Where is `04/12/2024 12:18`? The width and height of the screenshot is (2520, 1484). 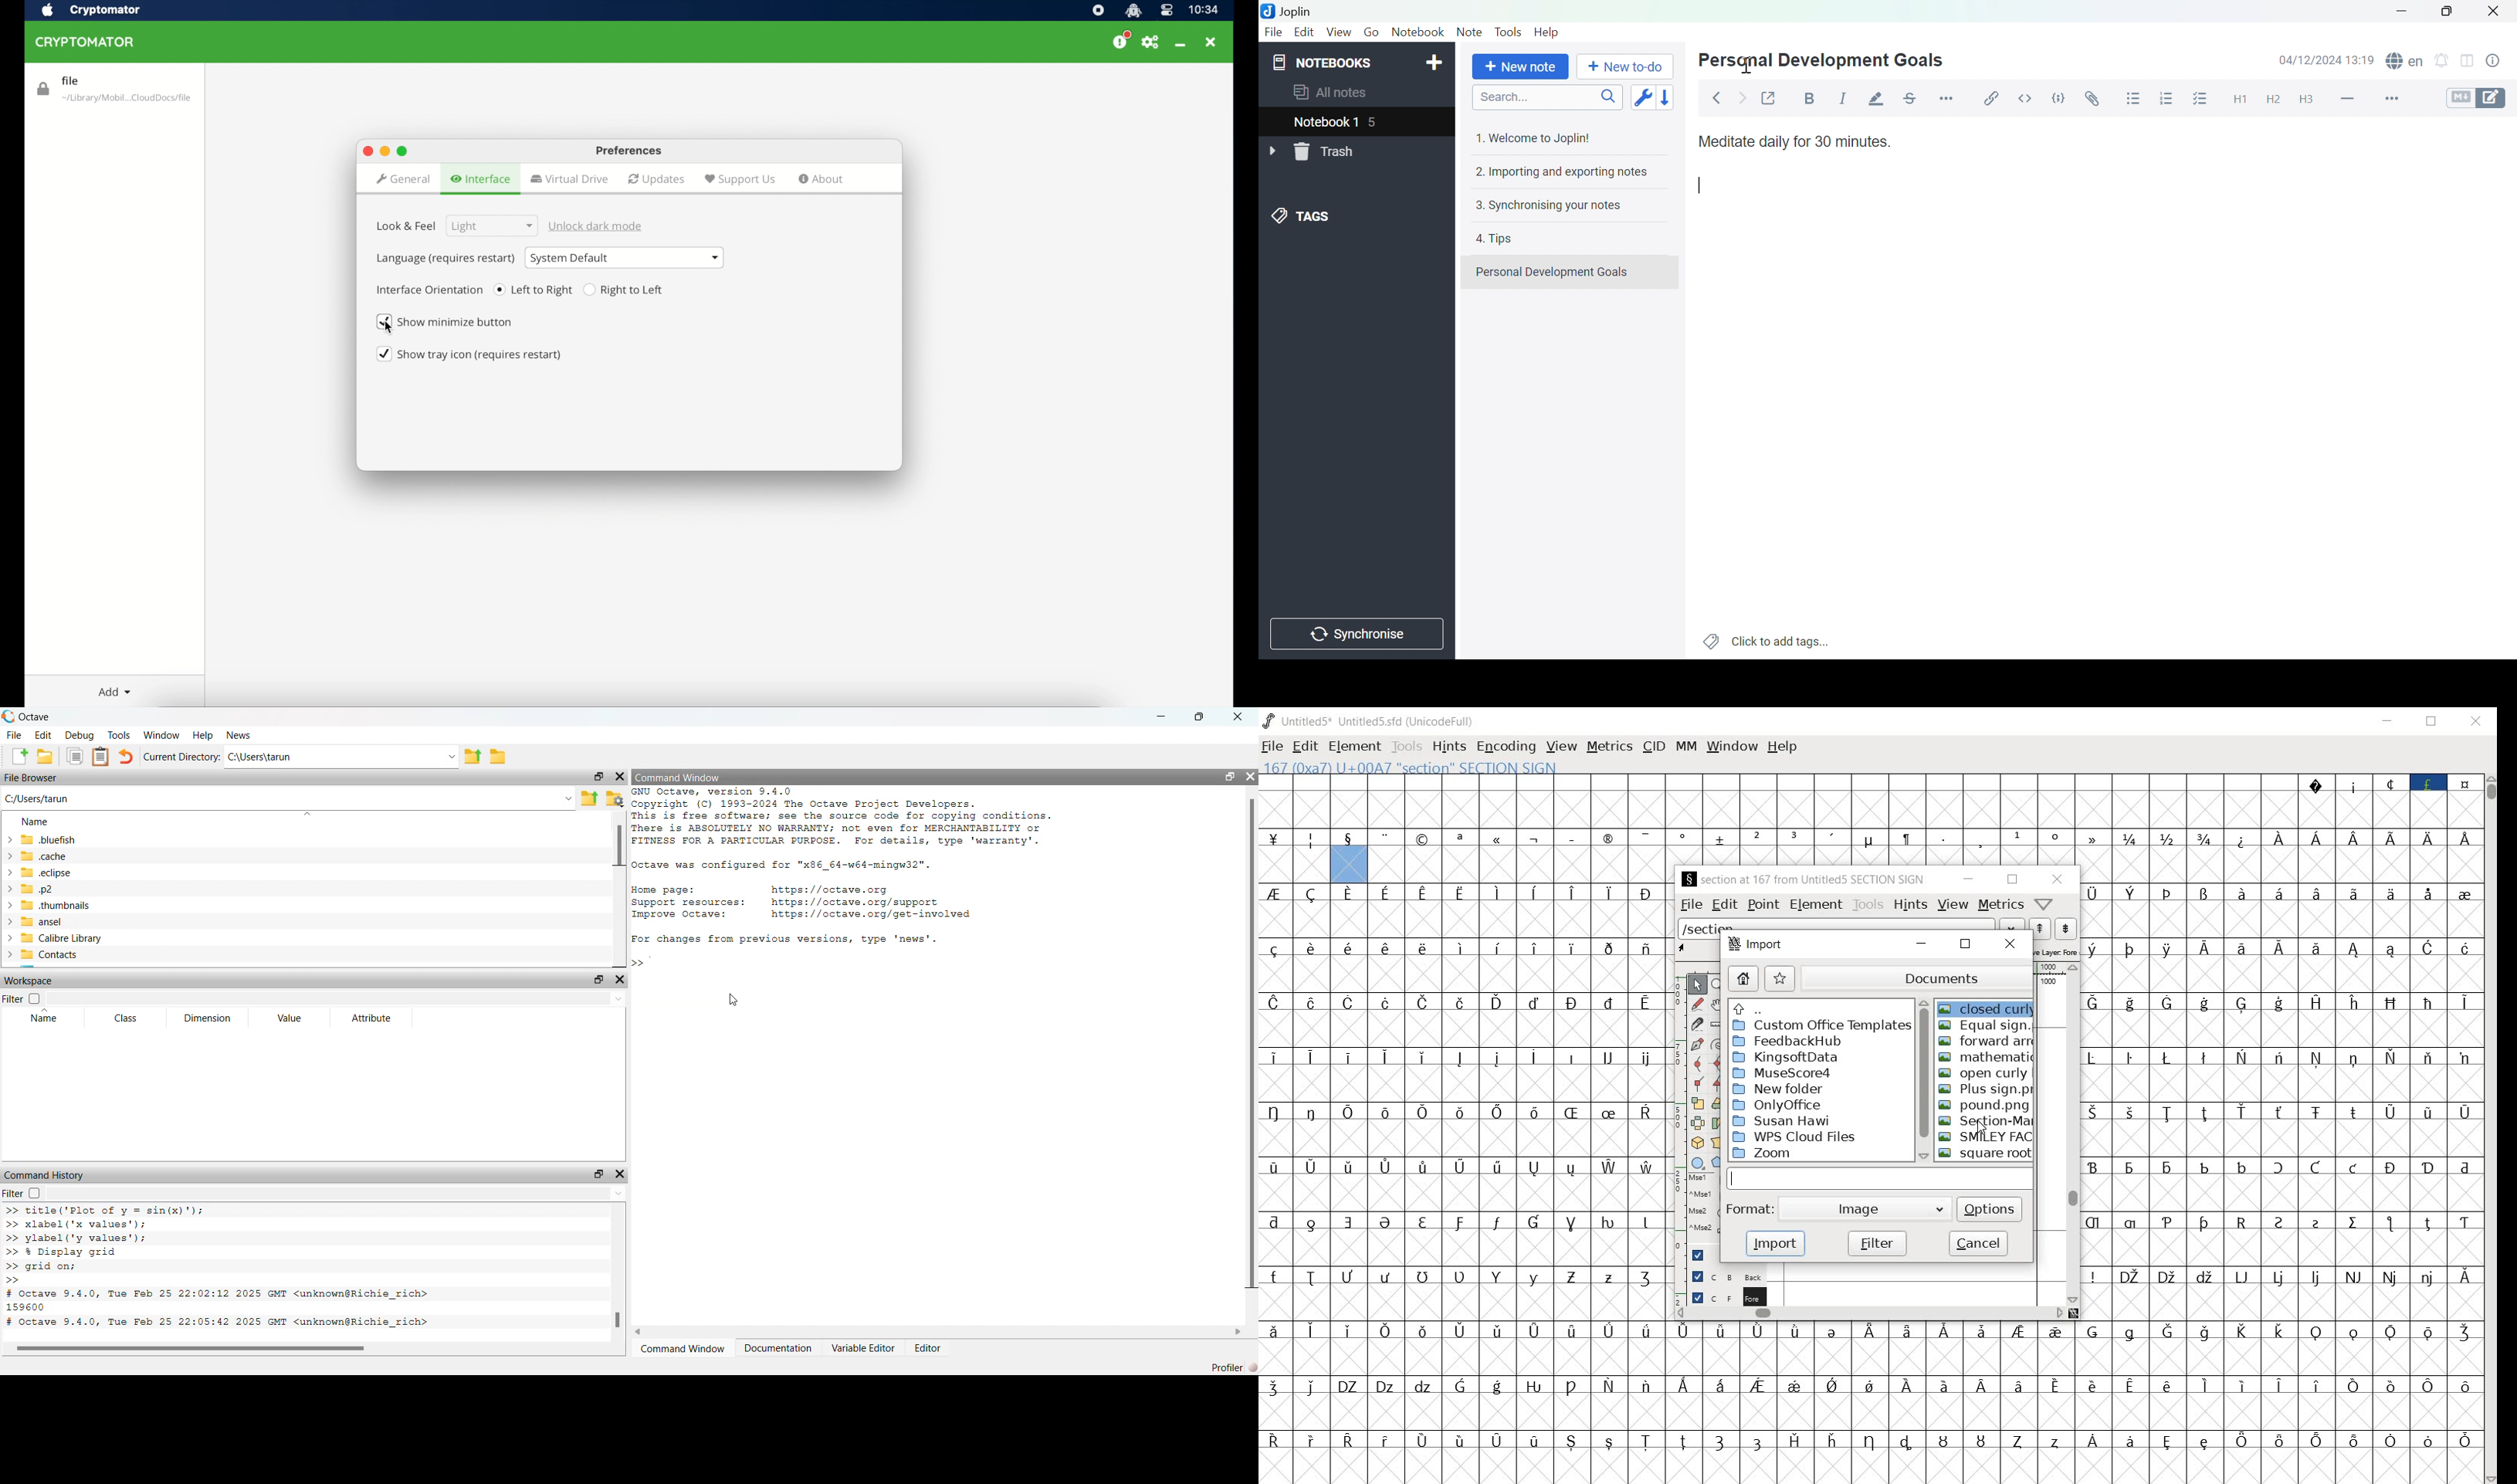 04/12/2024 12:18 is located at coordinates (2327, 60).